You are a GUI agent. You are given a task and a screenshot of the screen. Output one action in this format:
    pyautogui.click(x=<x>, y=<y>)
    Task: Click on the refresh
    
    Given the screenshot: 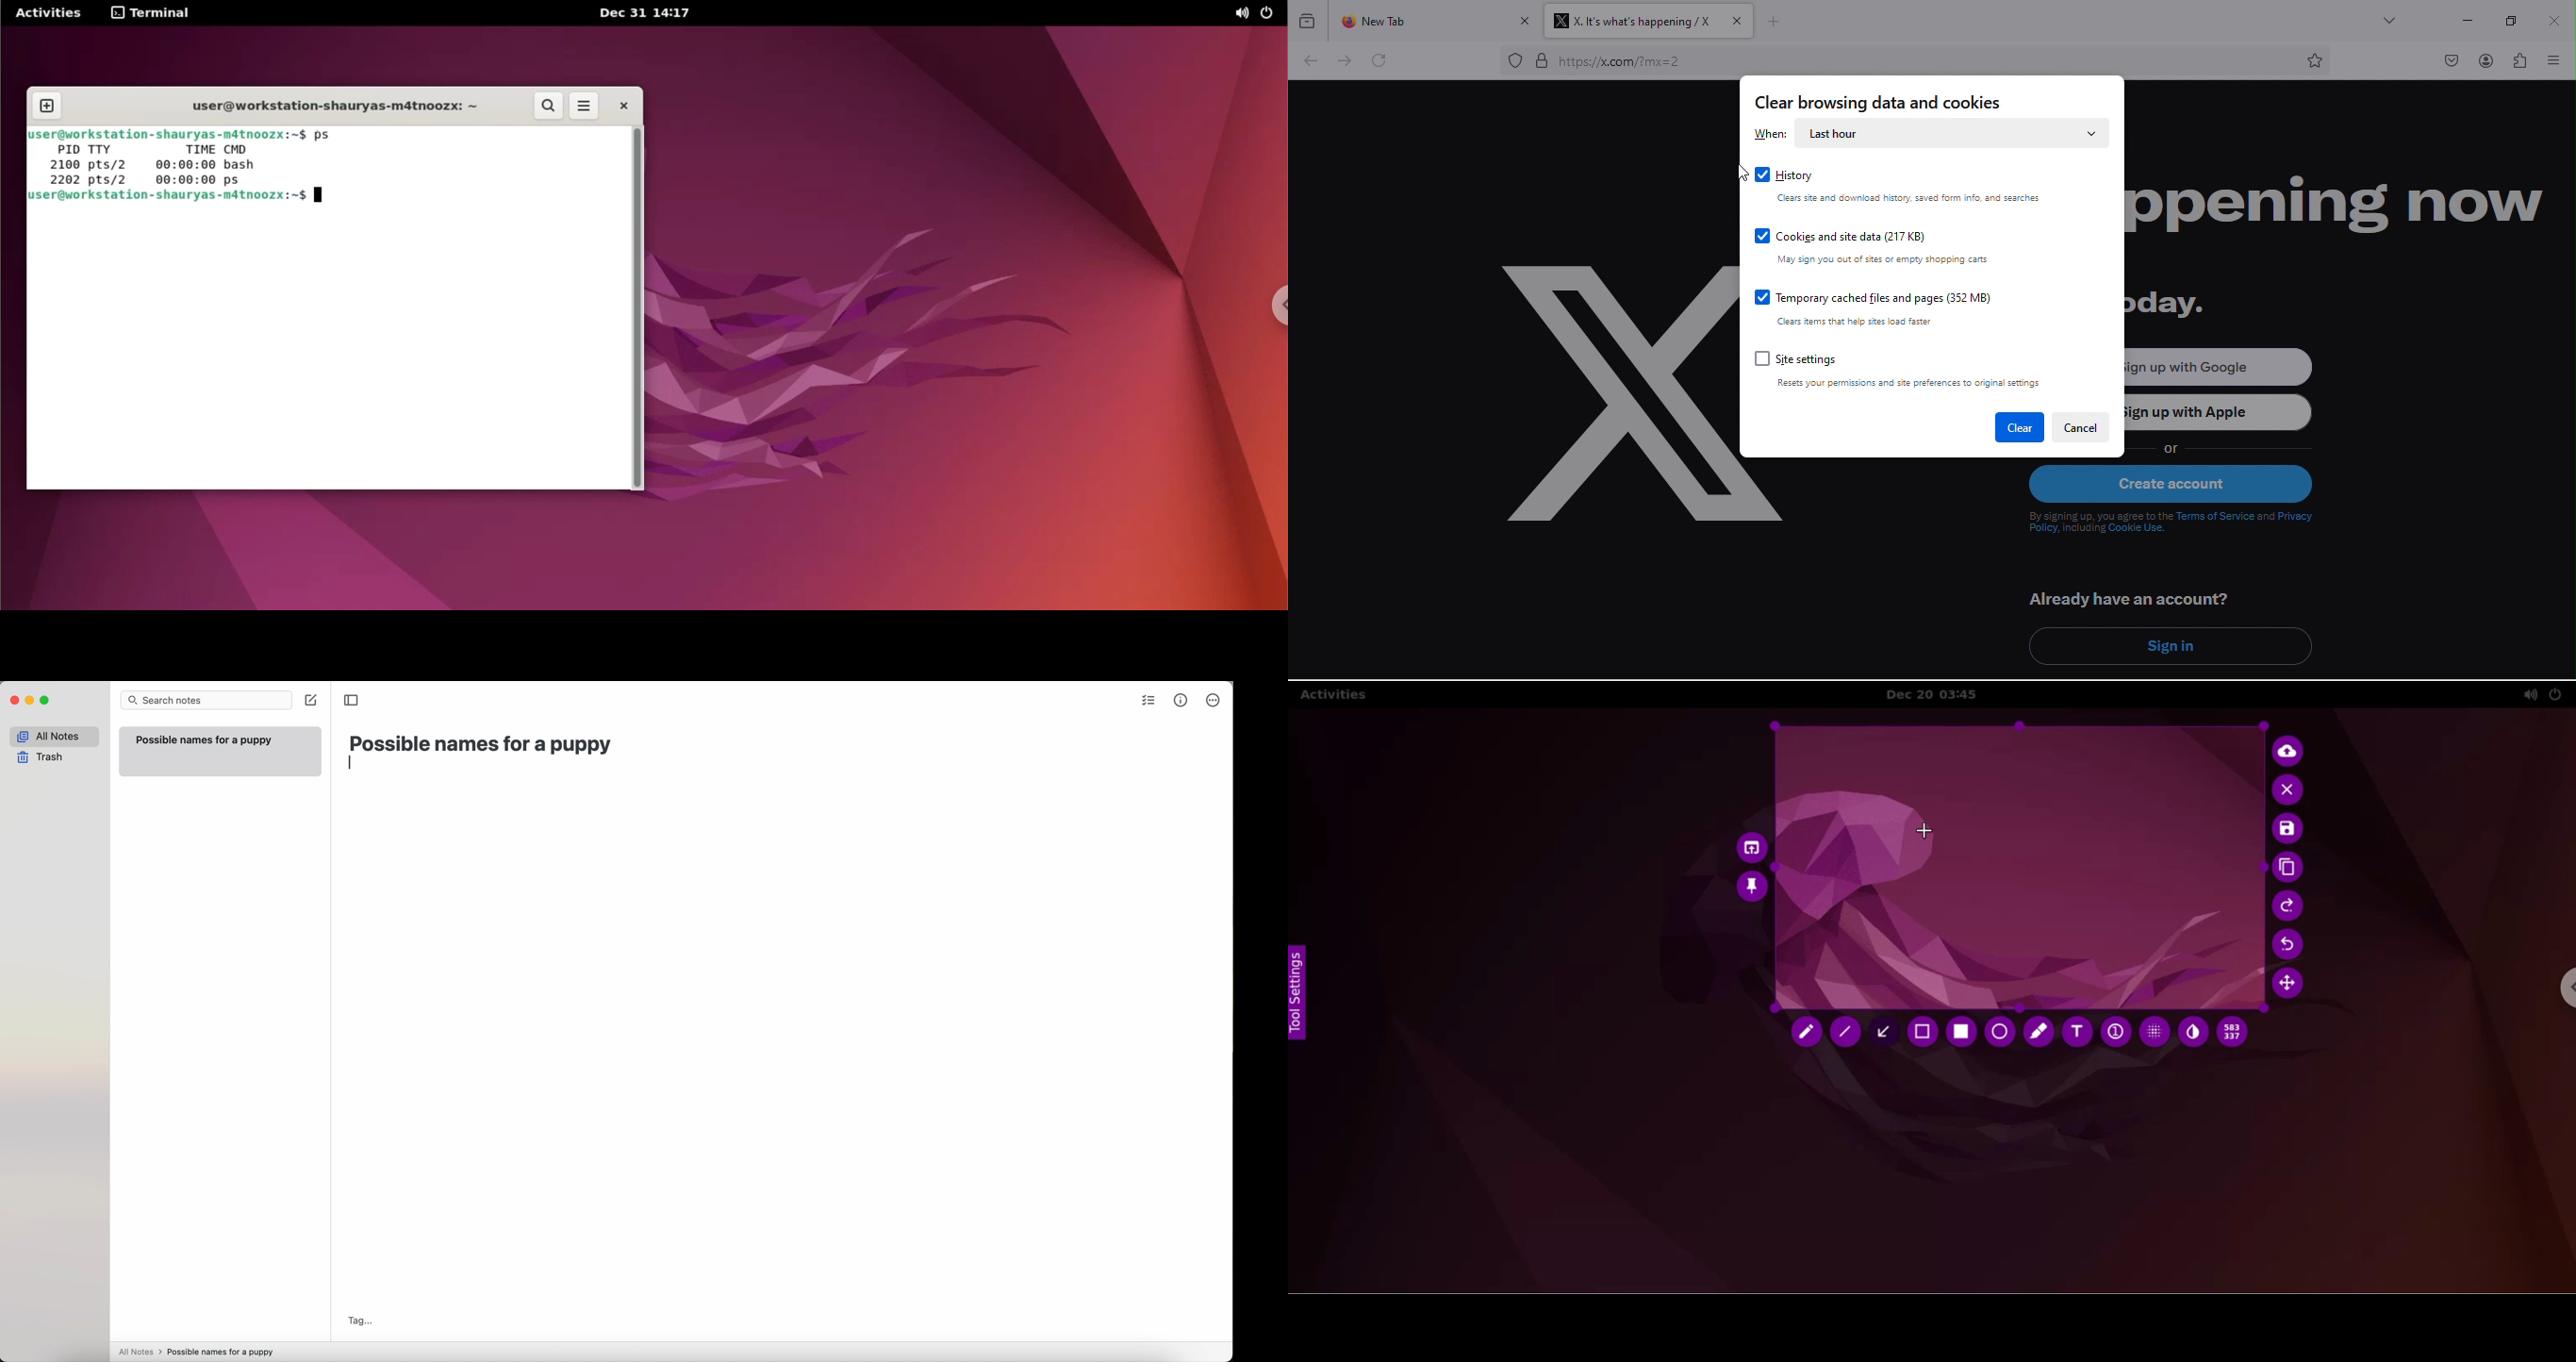 What is the action you would take?
    pyautogui.click(x=1379, y=62)
    